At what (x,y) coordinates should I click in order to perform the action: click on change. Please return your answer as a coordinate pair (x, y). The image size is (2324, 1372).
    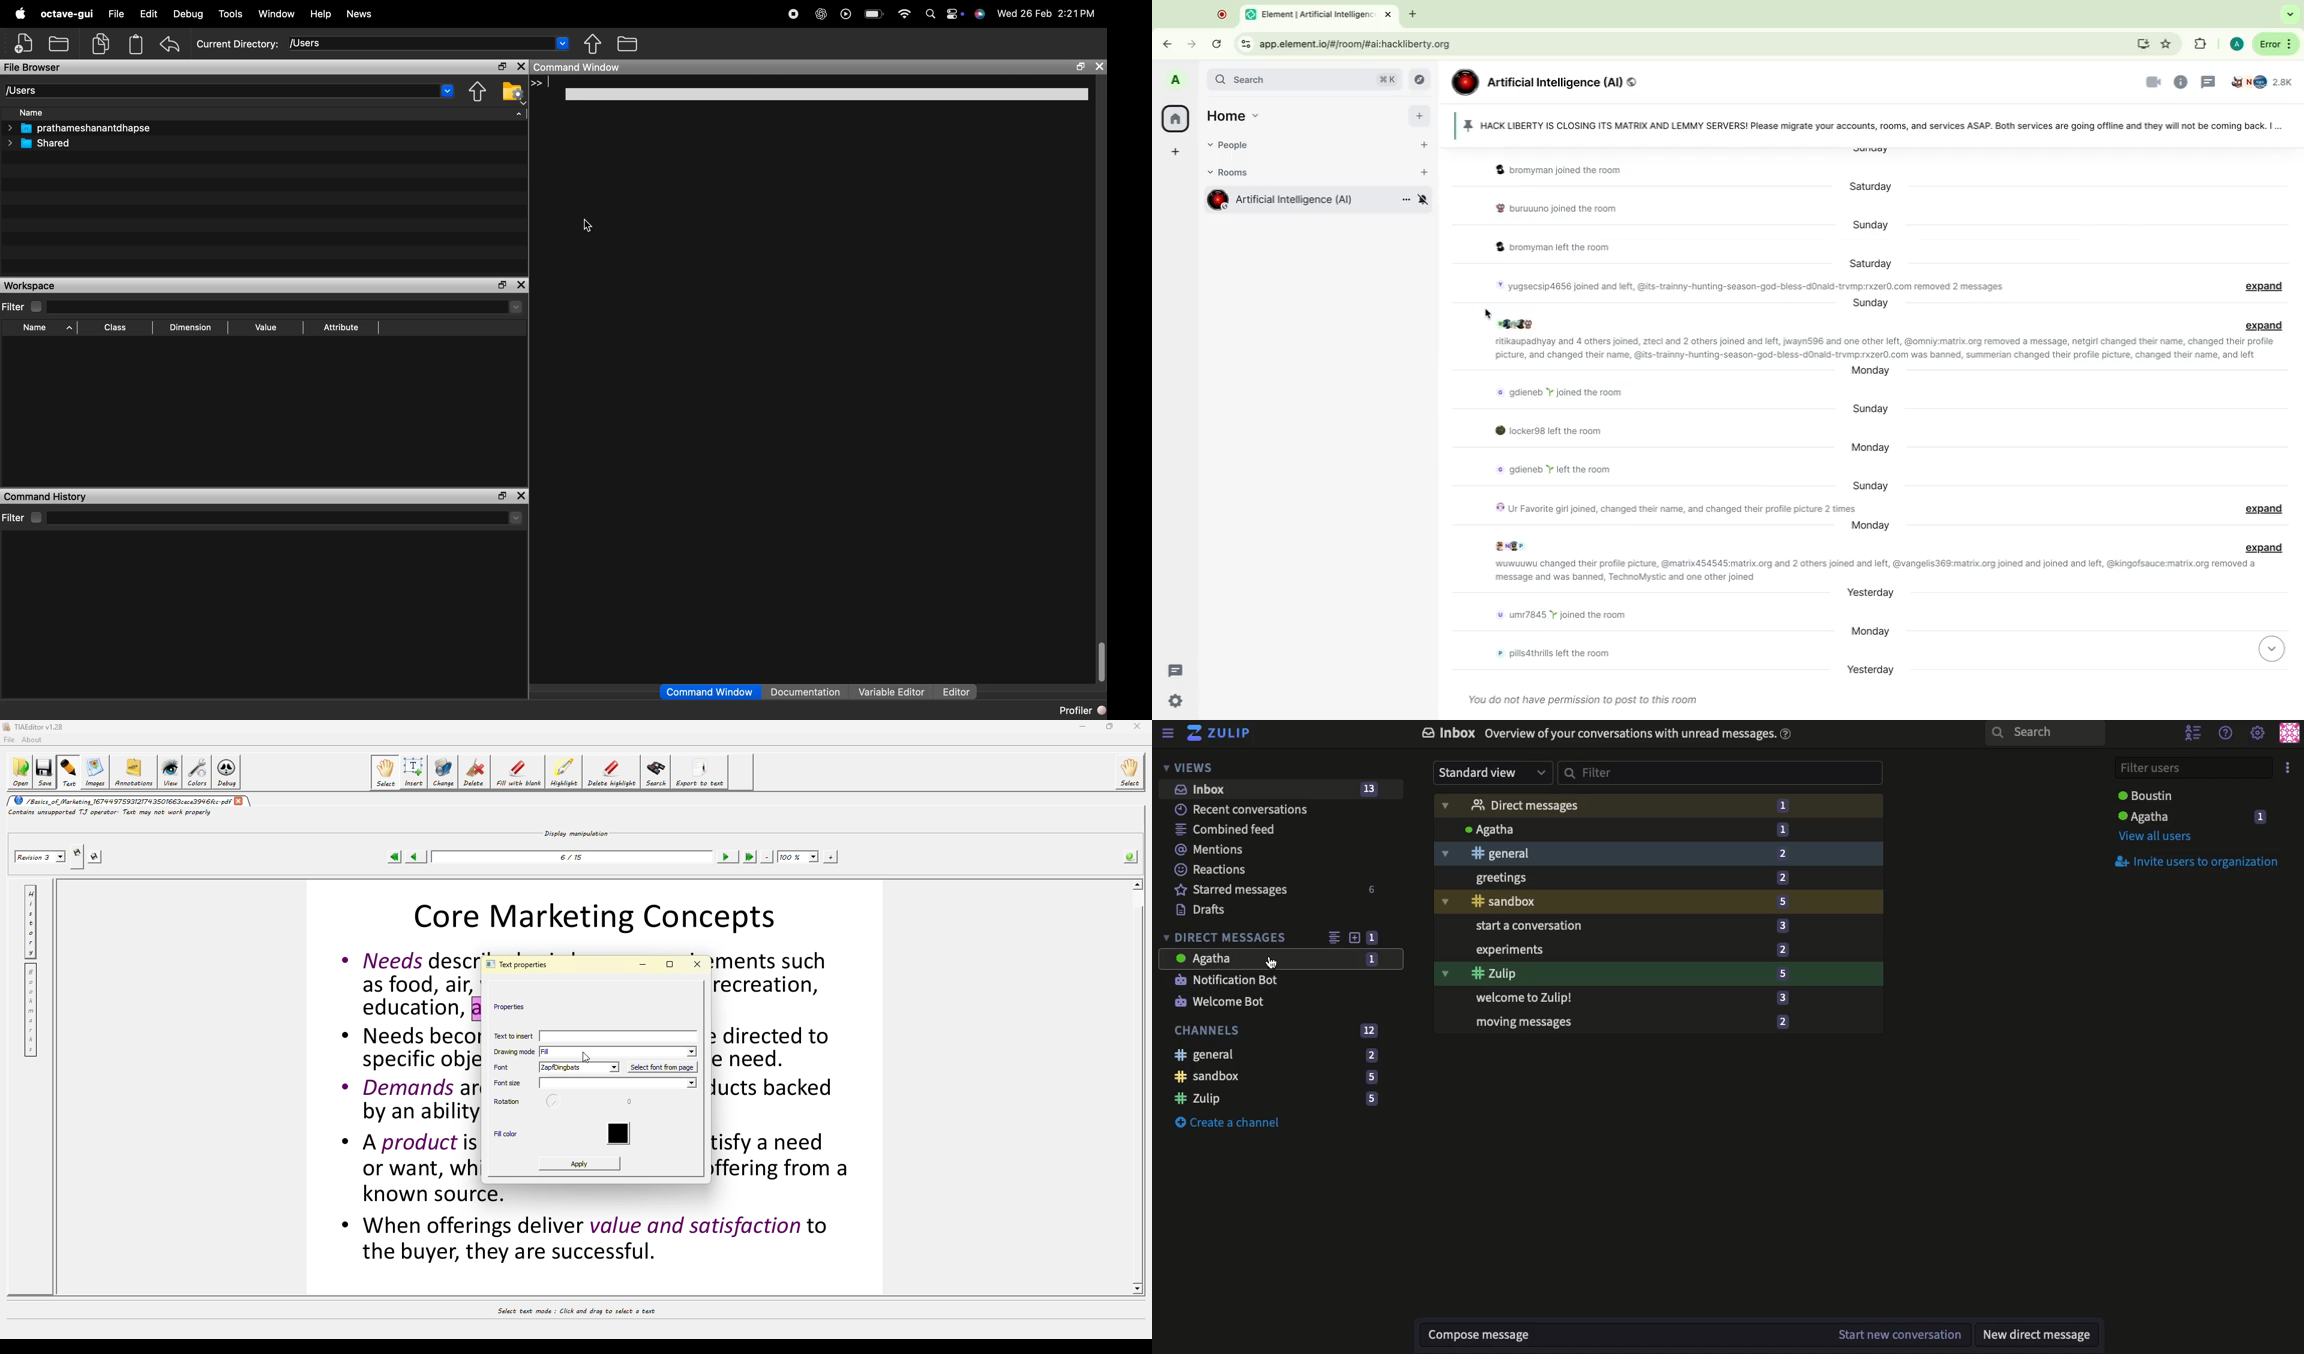
    Looking at the image, I should click on (443, 772).